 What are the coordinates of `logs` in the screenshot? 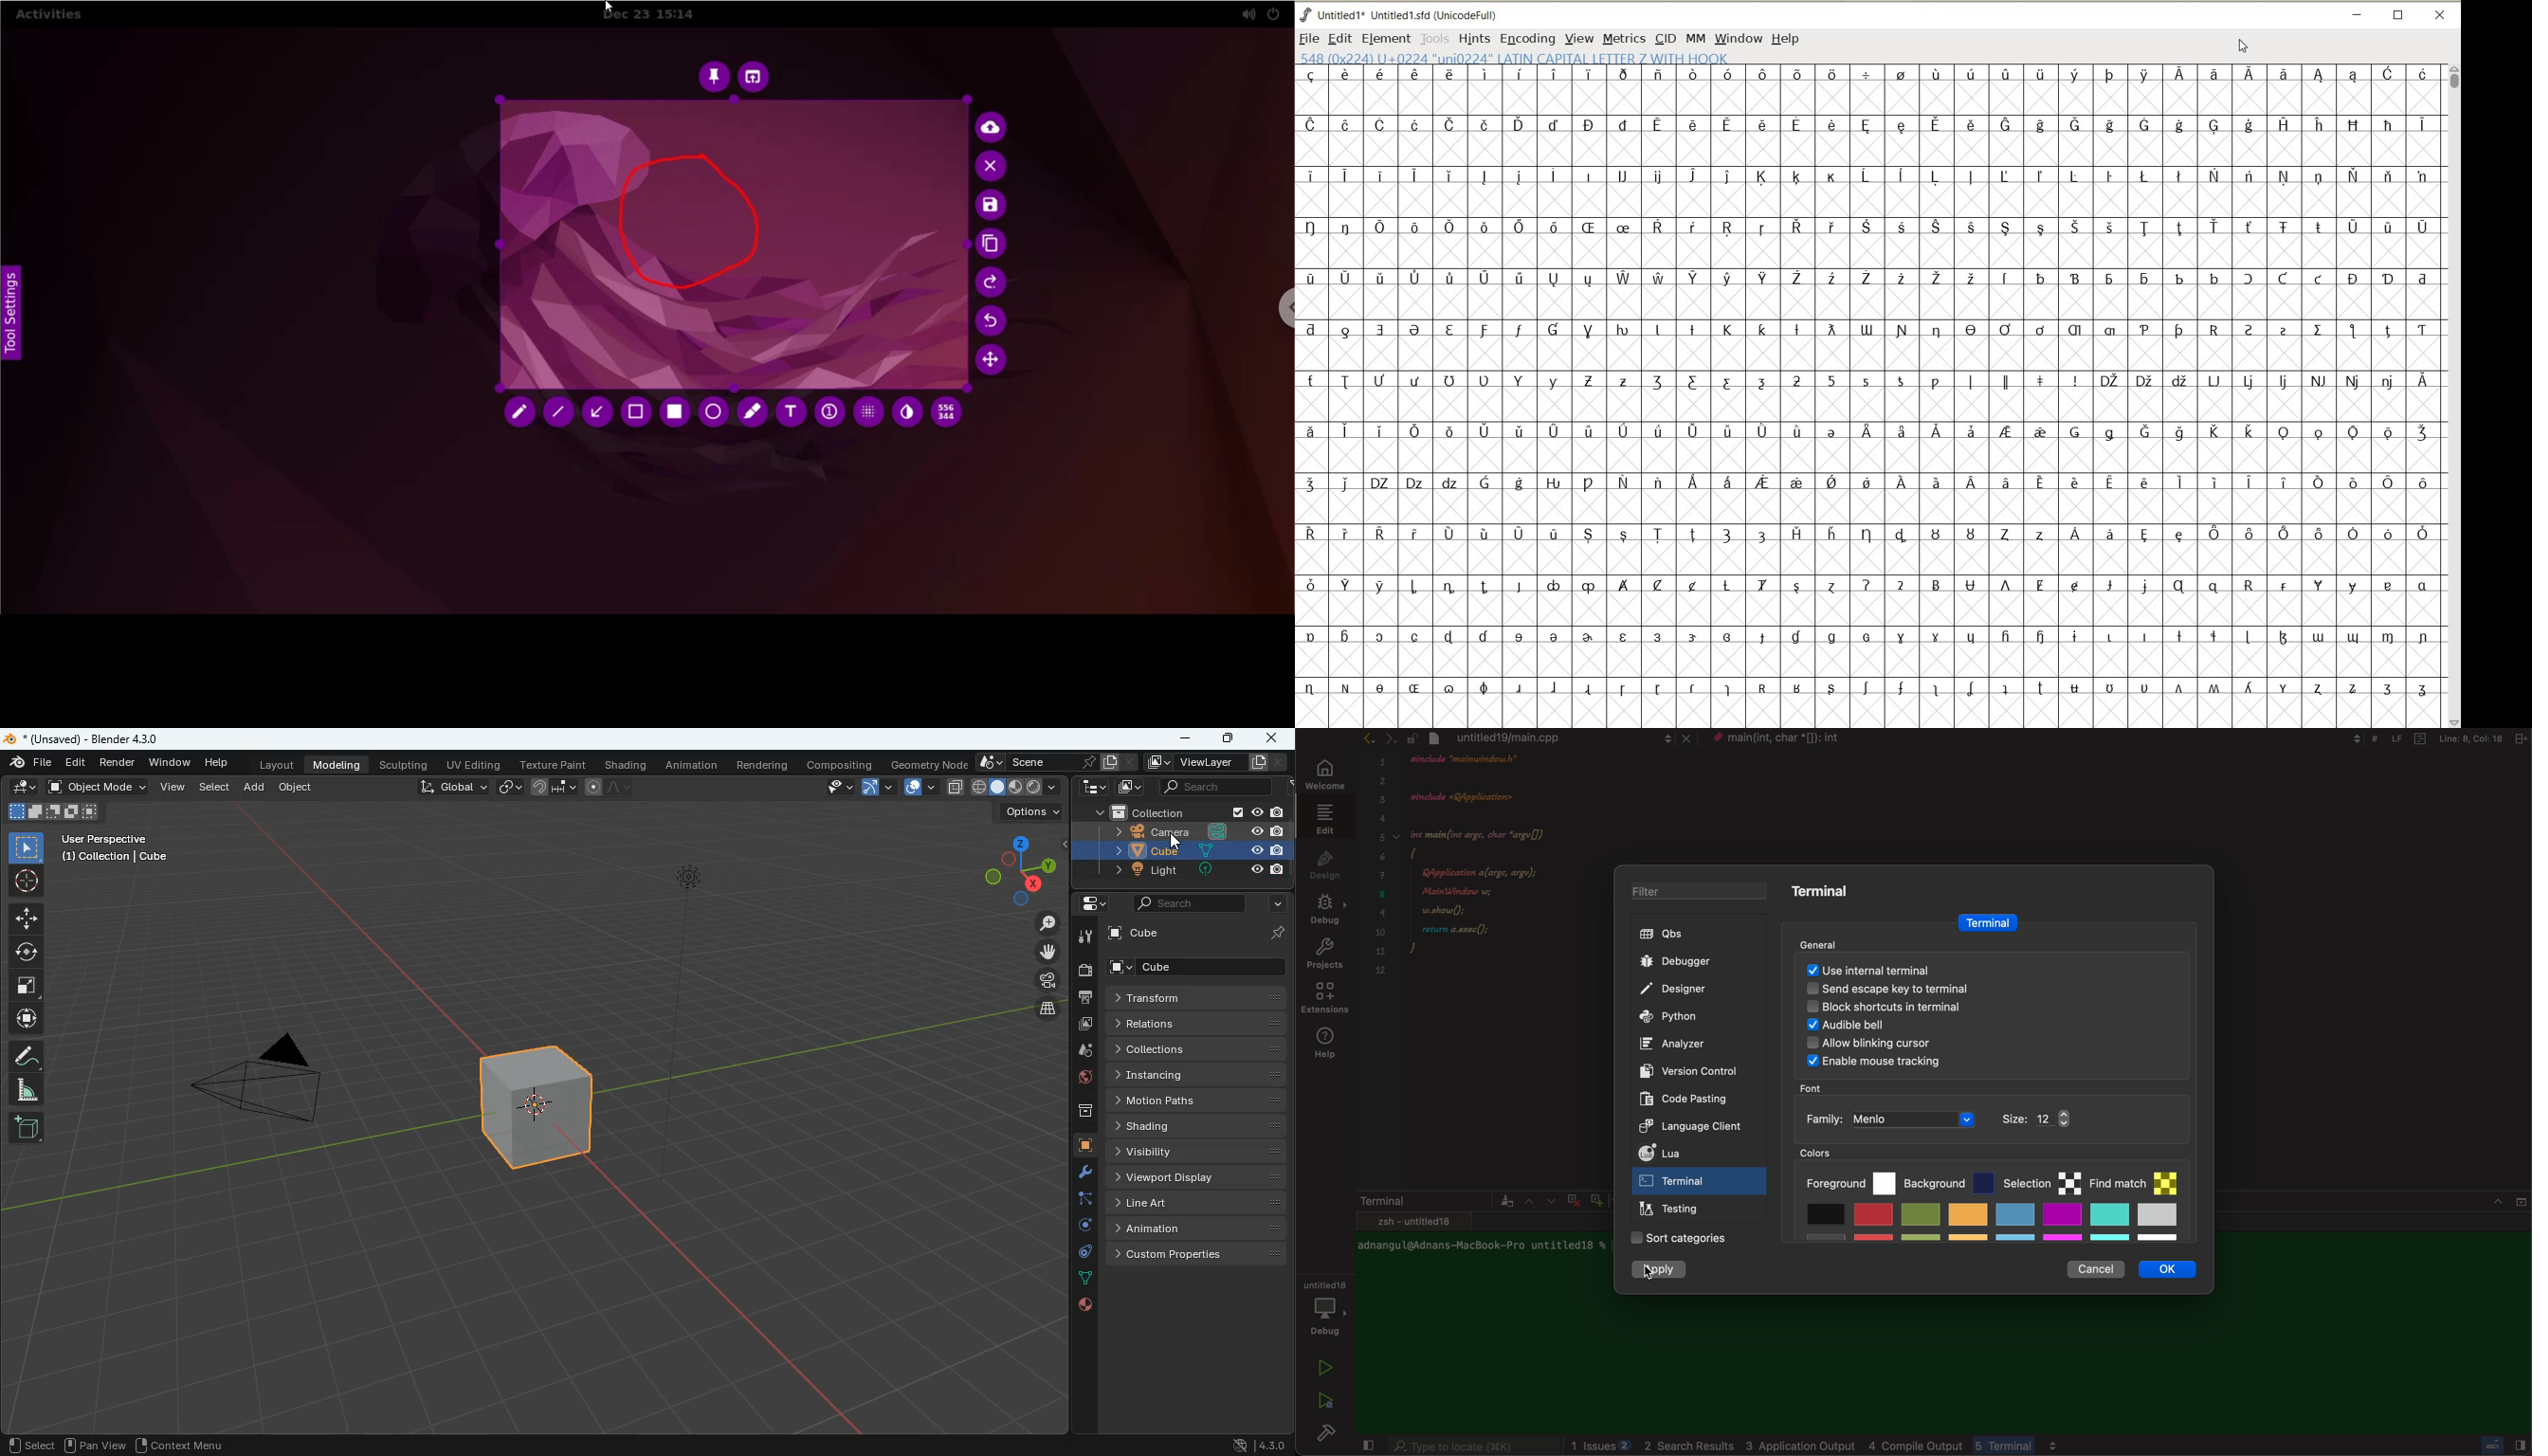 It's located at (1879, 1446).